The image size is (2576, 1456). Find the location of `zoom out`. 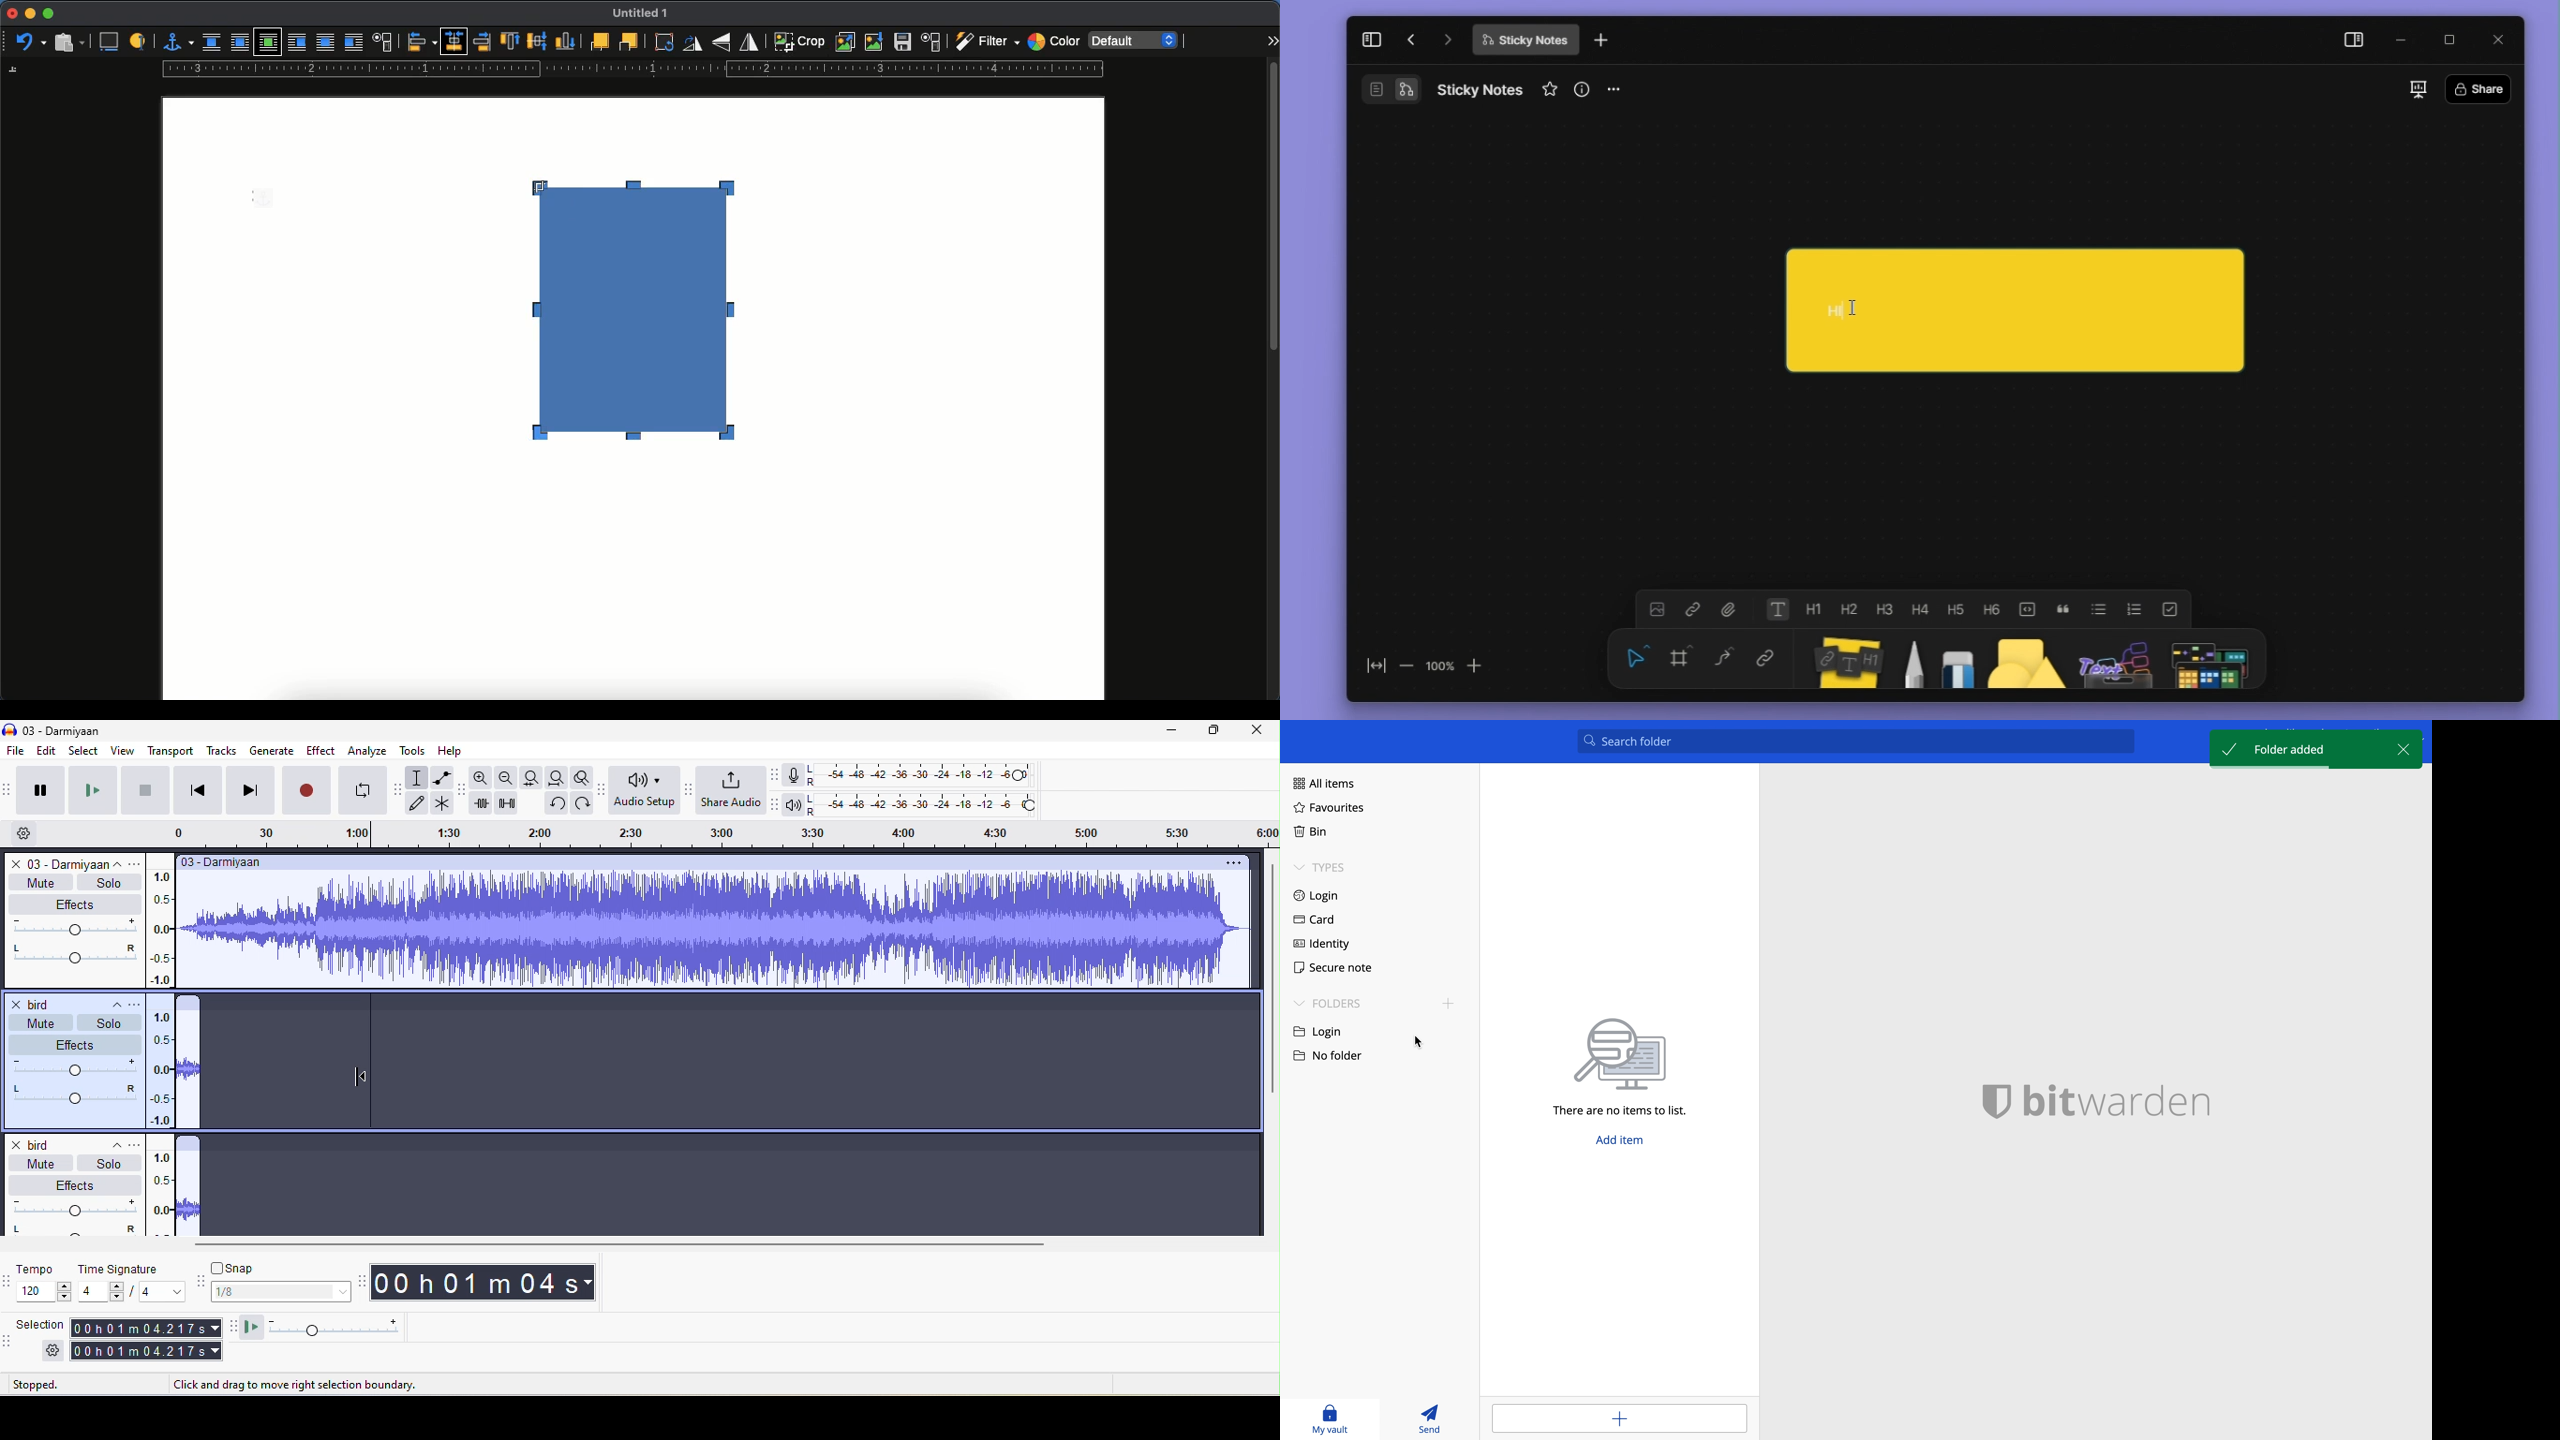

zoom out is located at coordinates (508, 778).